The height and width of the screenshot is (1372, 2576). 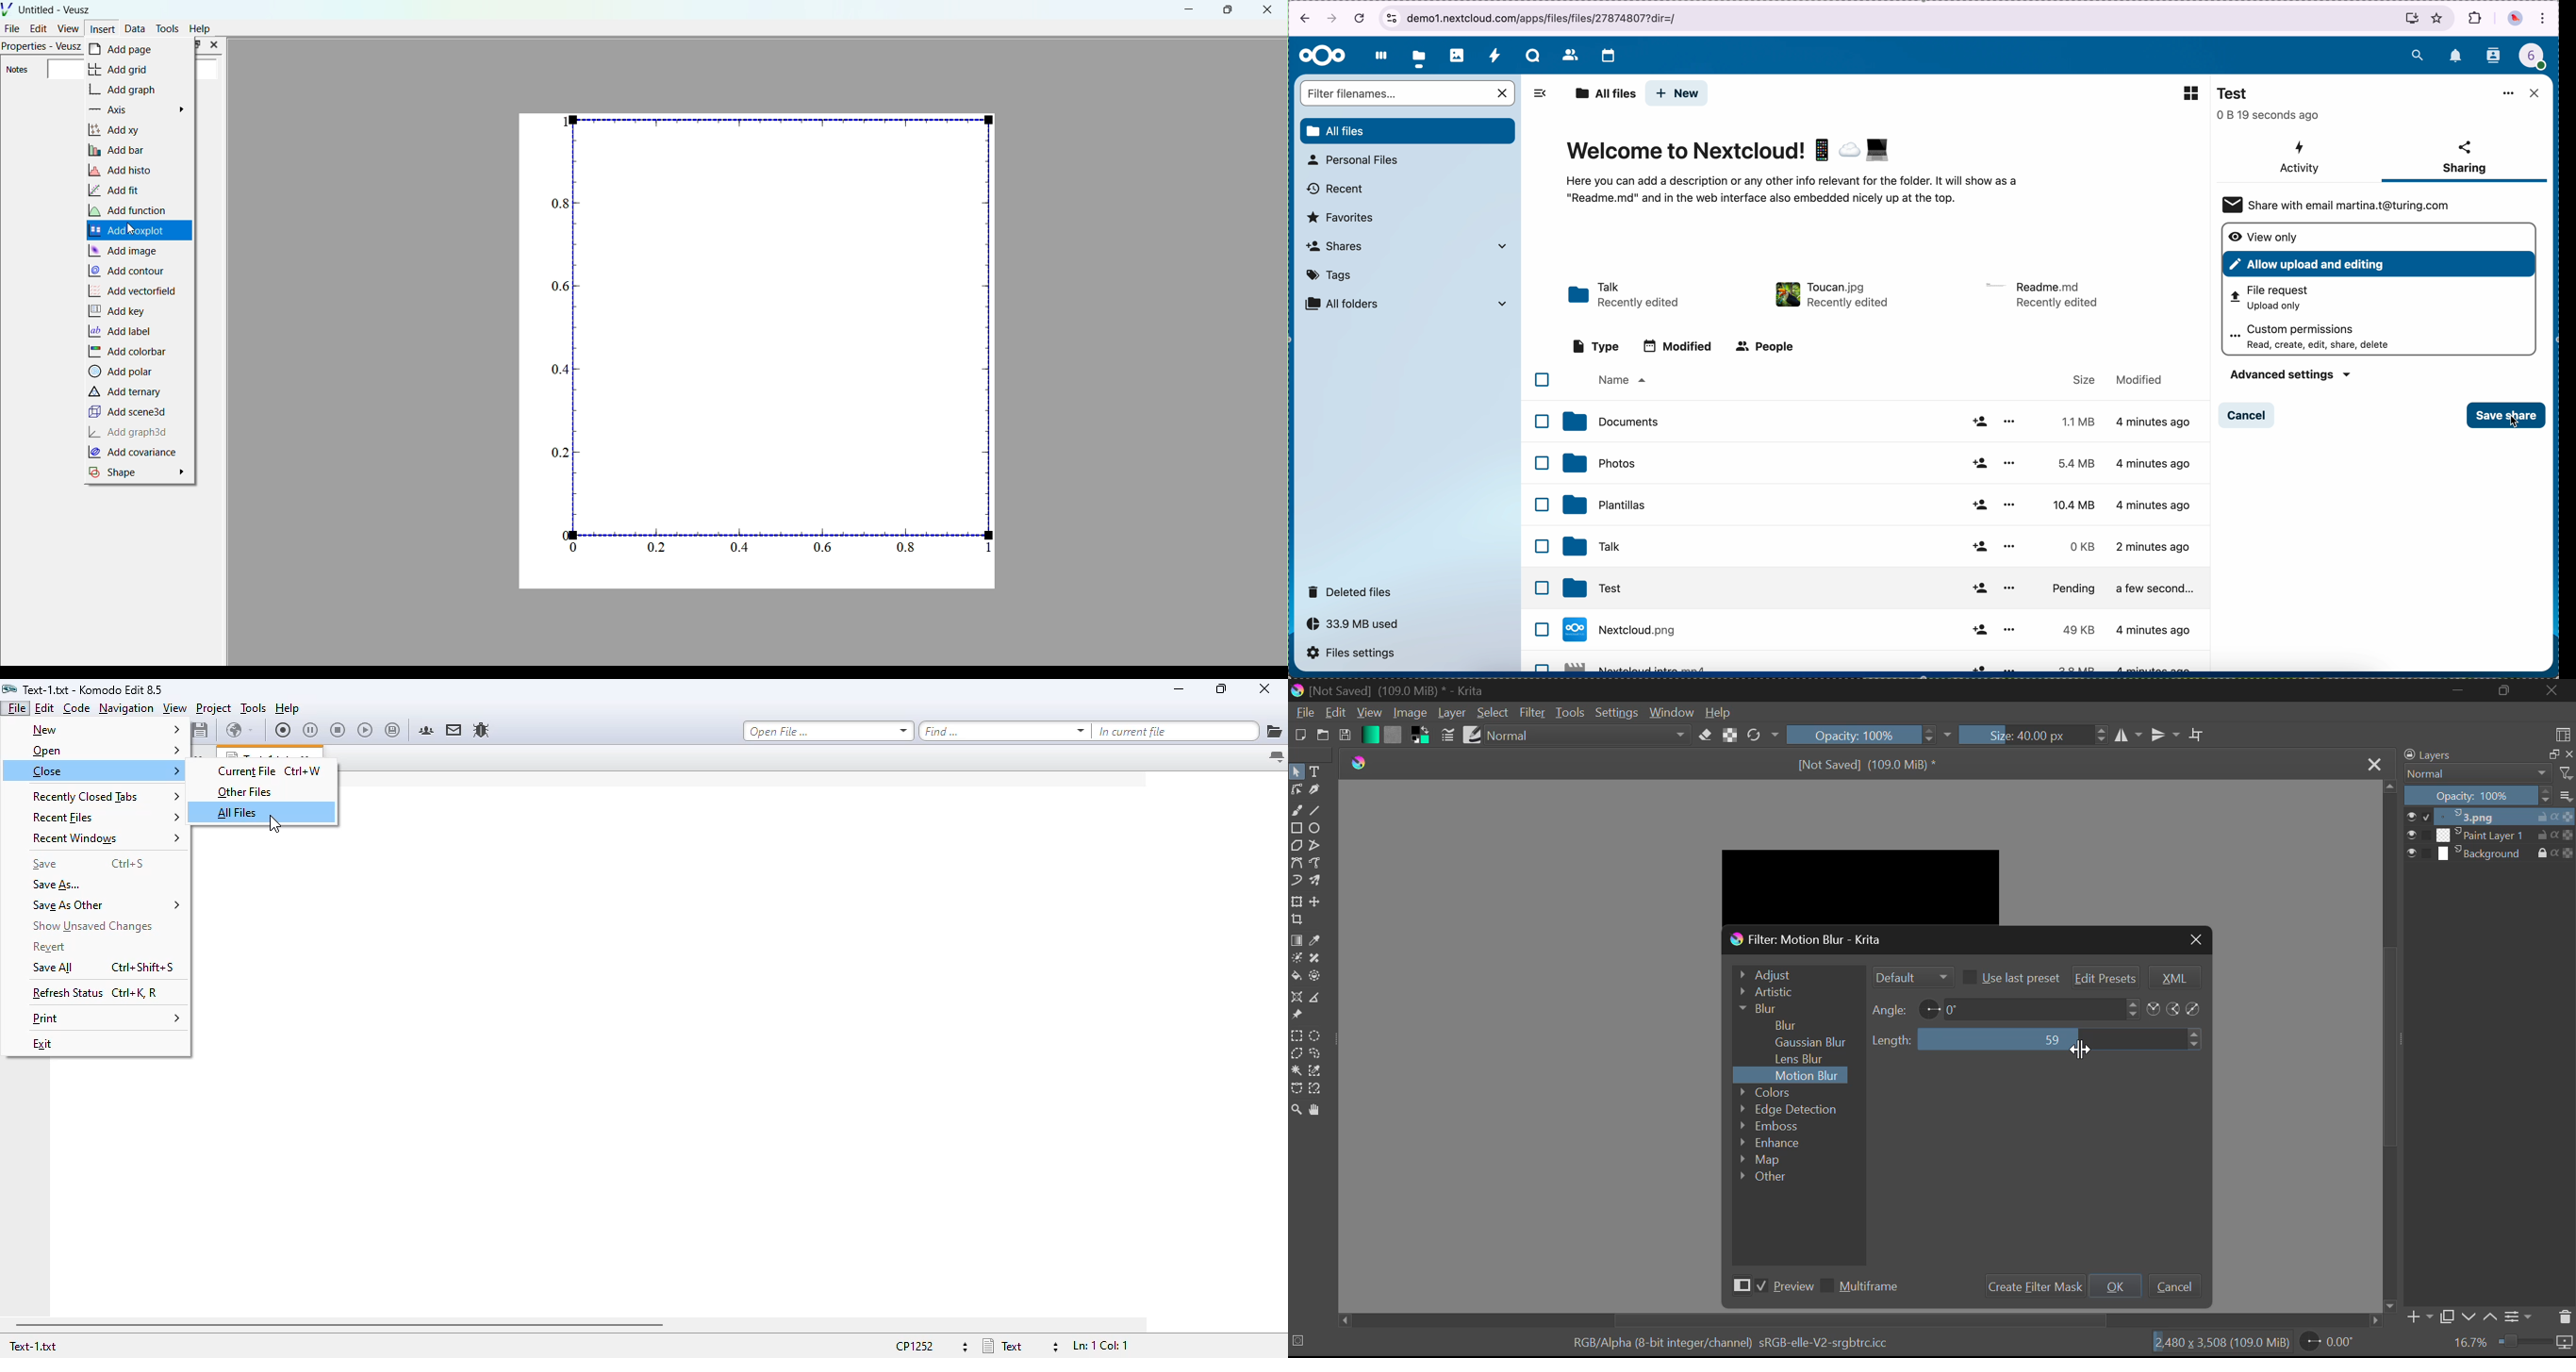 I want to click on Pan, so click(x=1320, y=1110).